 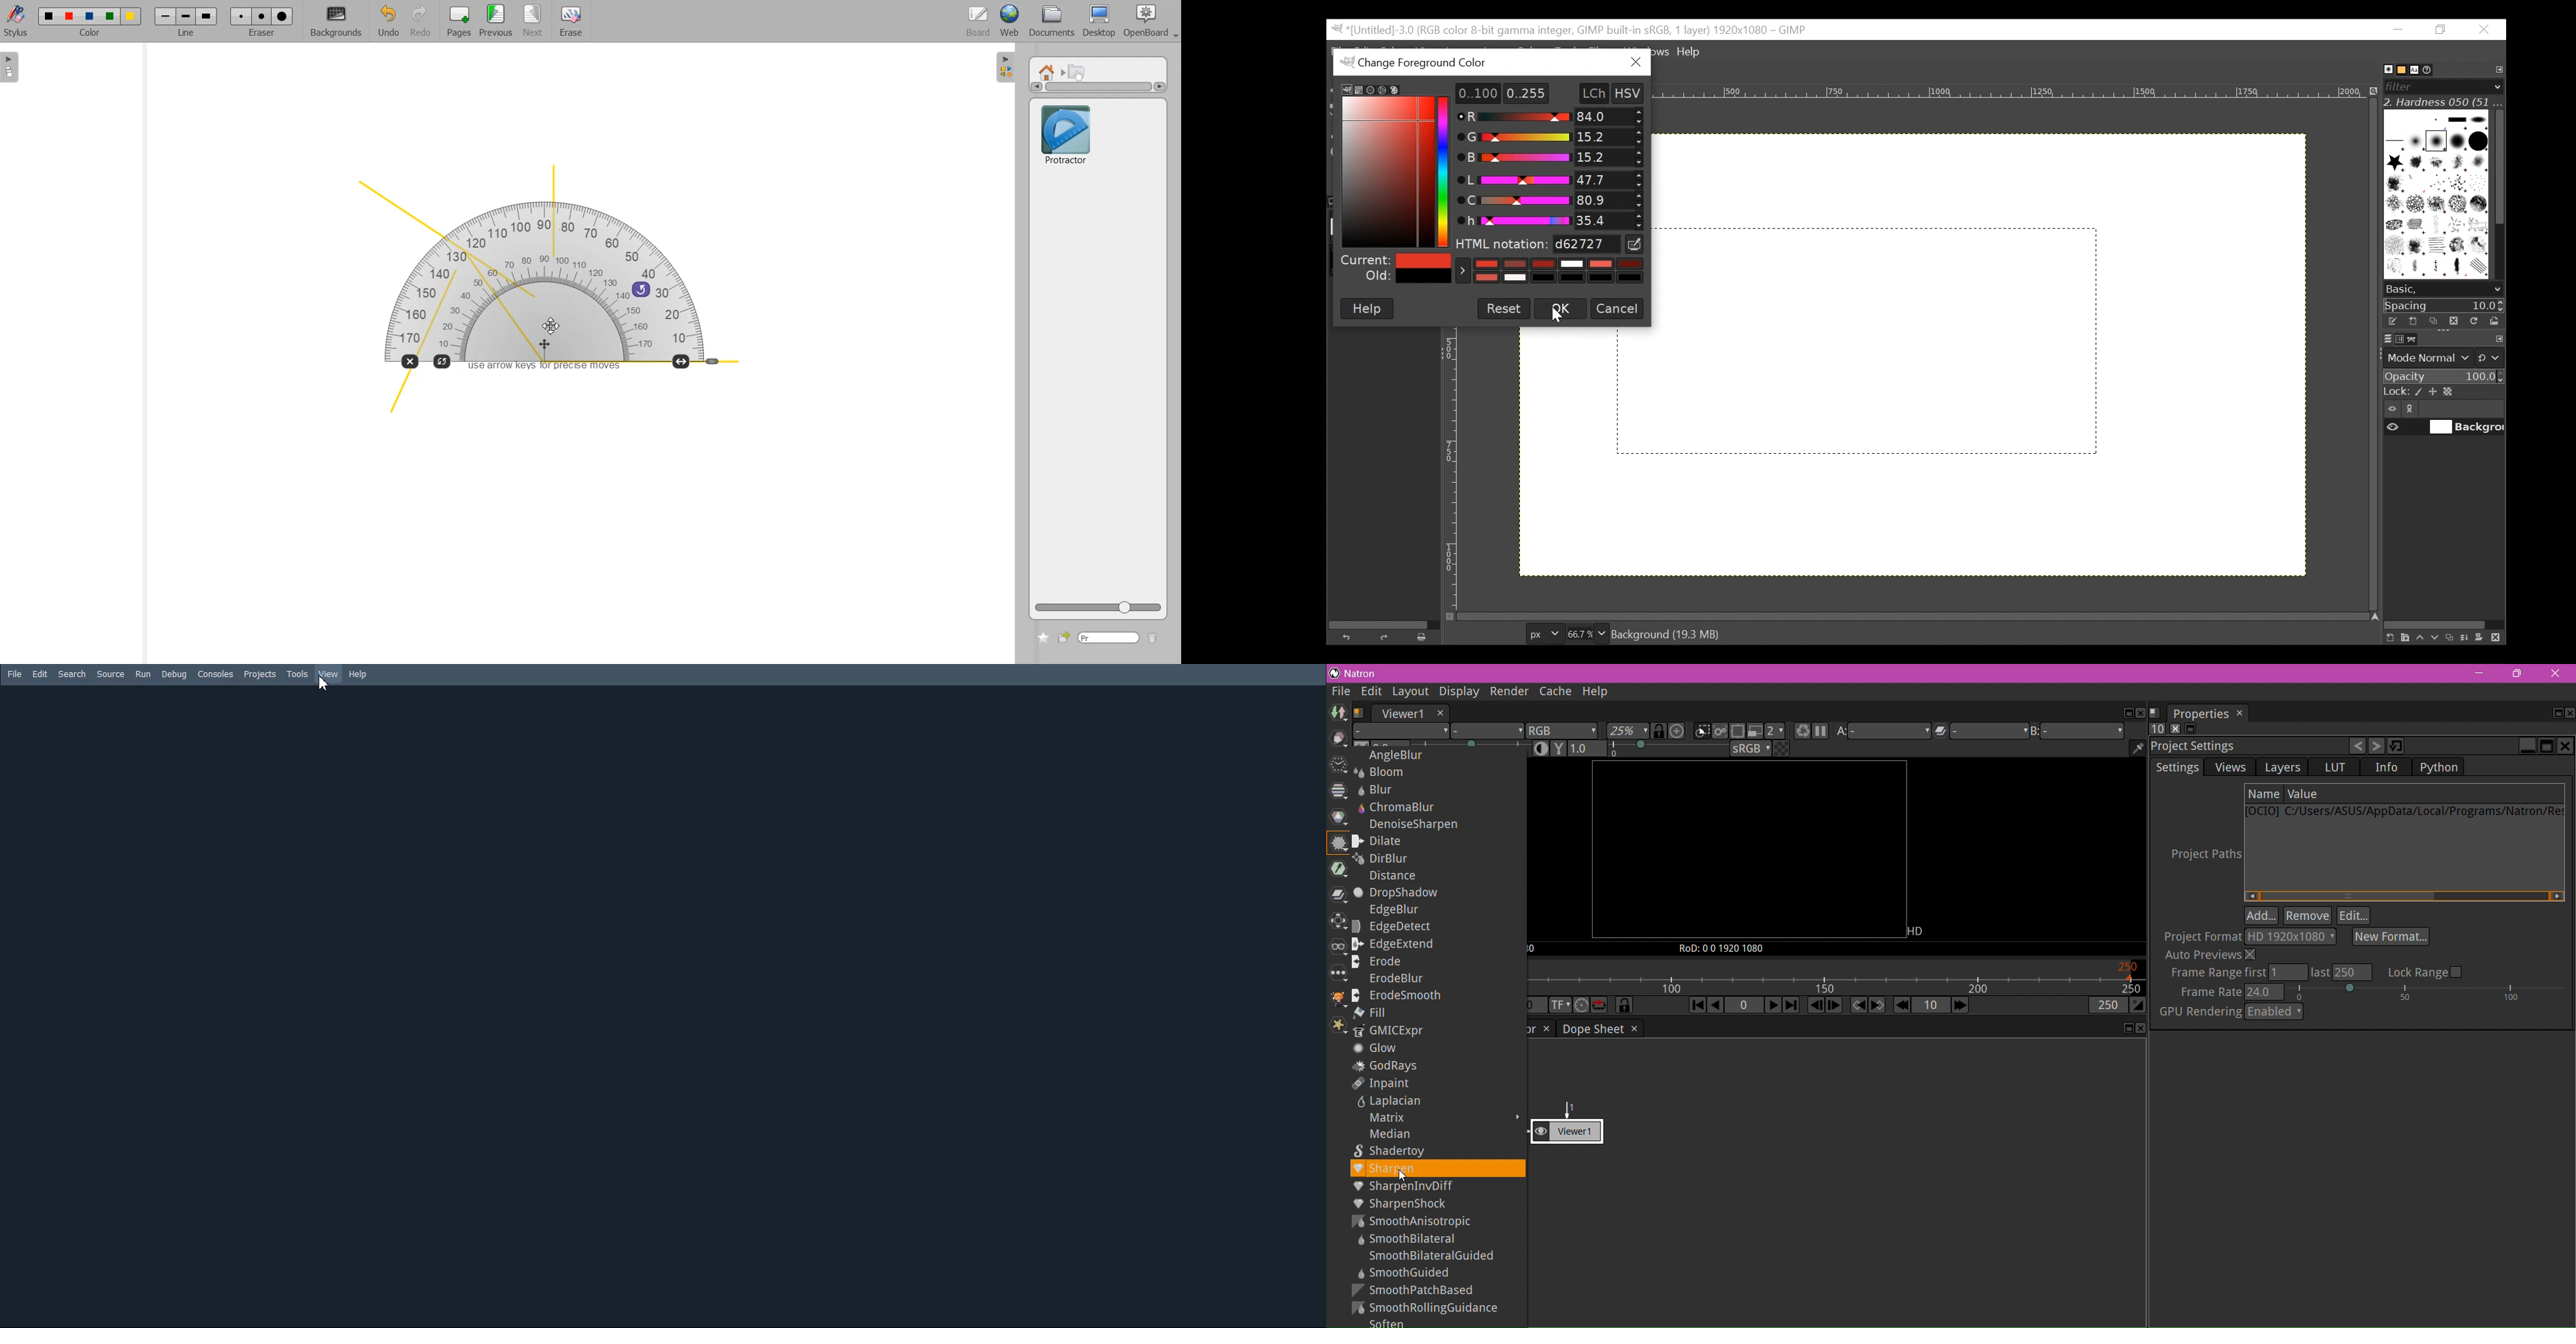 What do you see at coordinates (15, 674) in the screenshot?
I see `File` at bounding box center [15, 674].